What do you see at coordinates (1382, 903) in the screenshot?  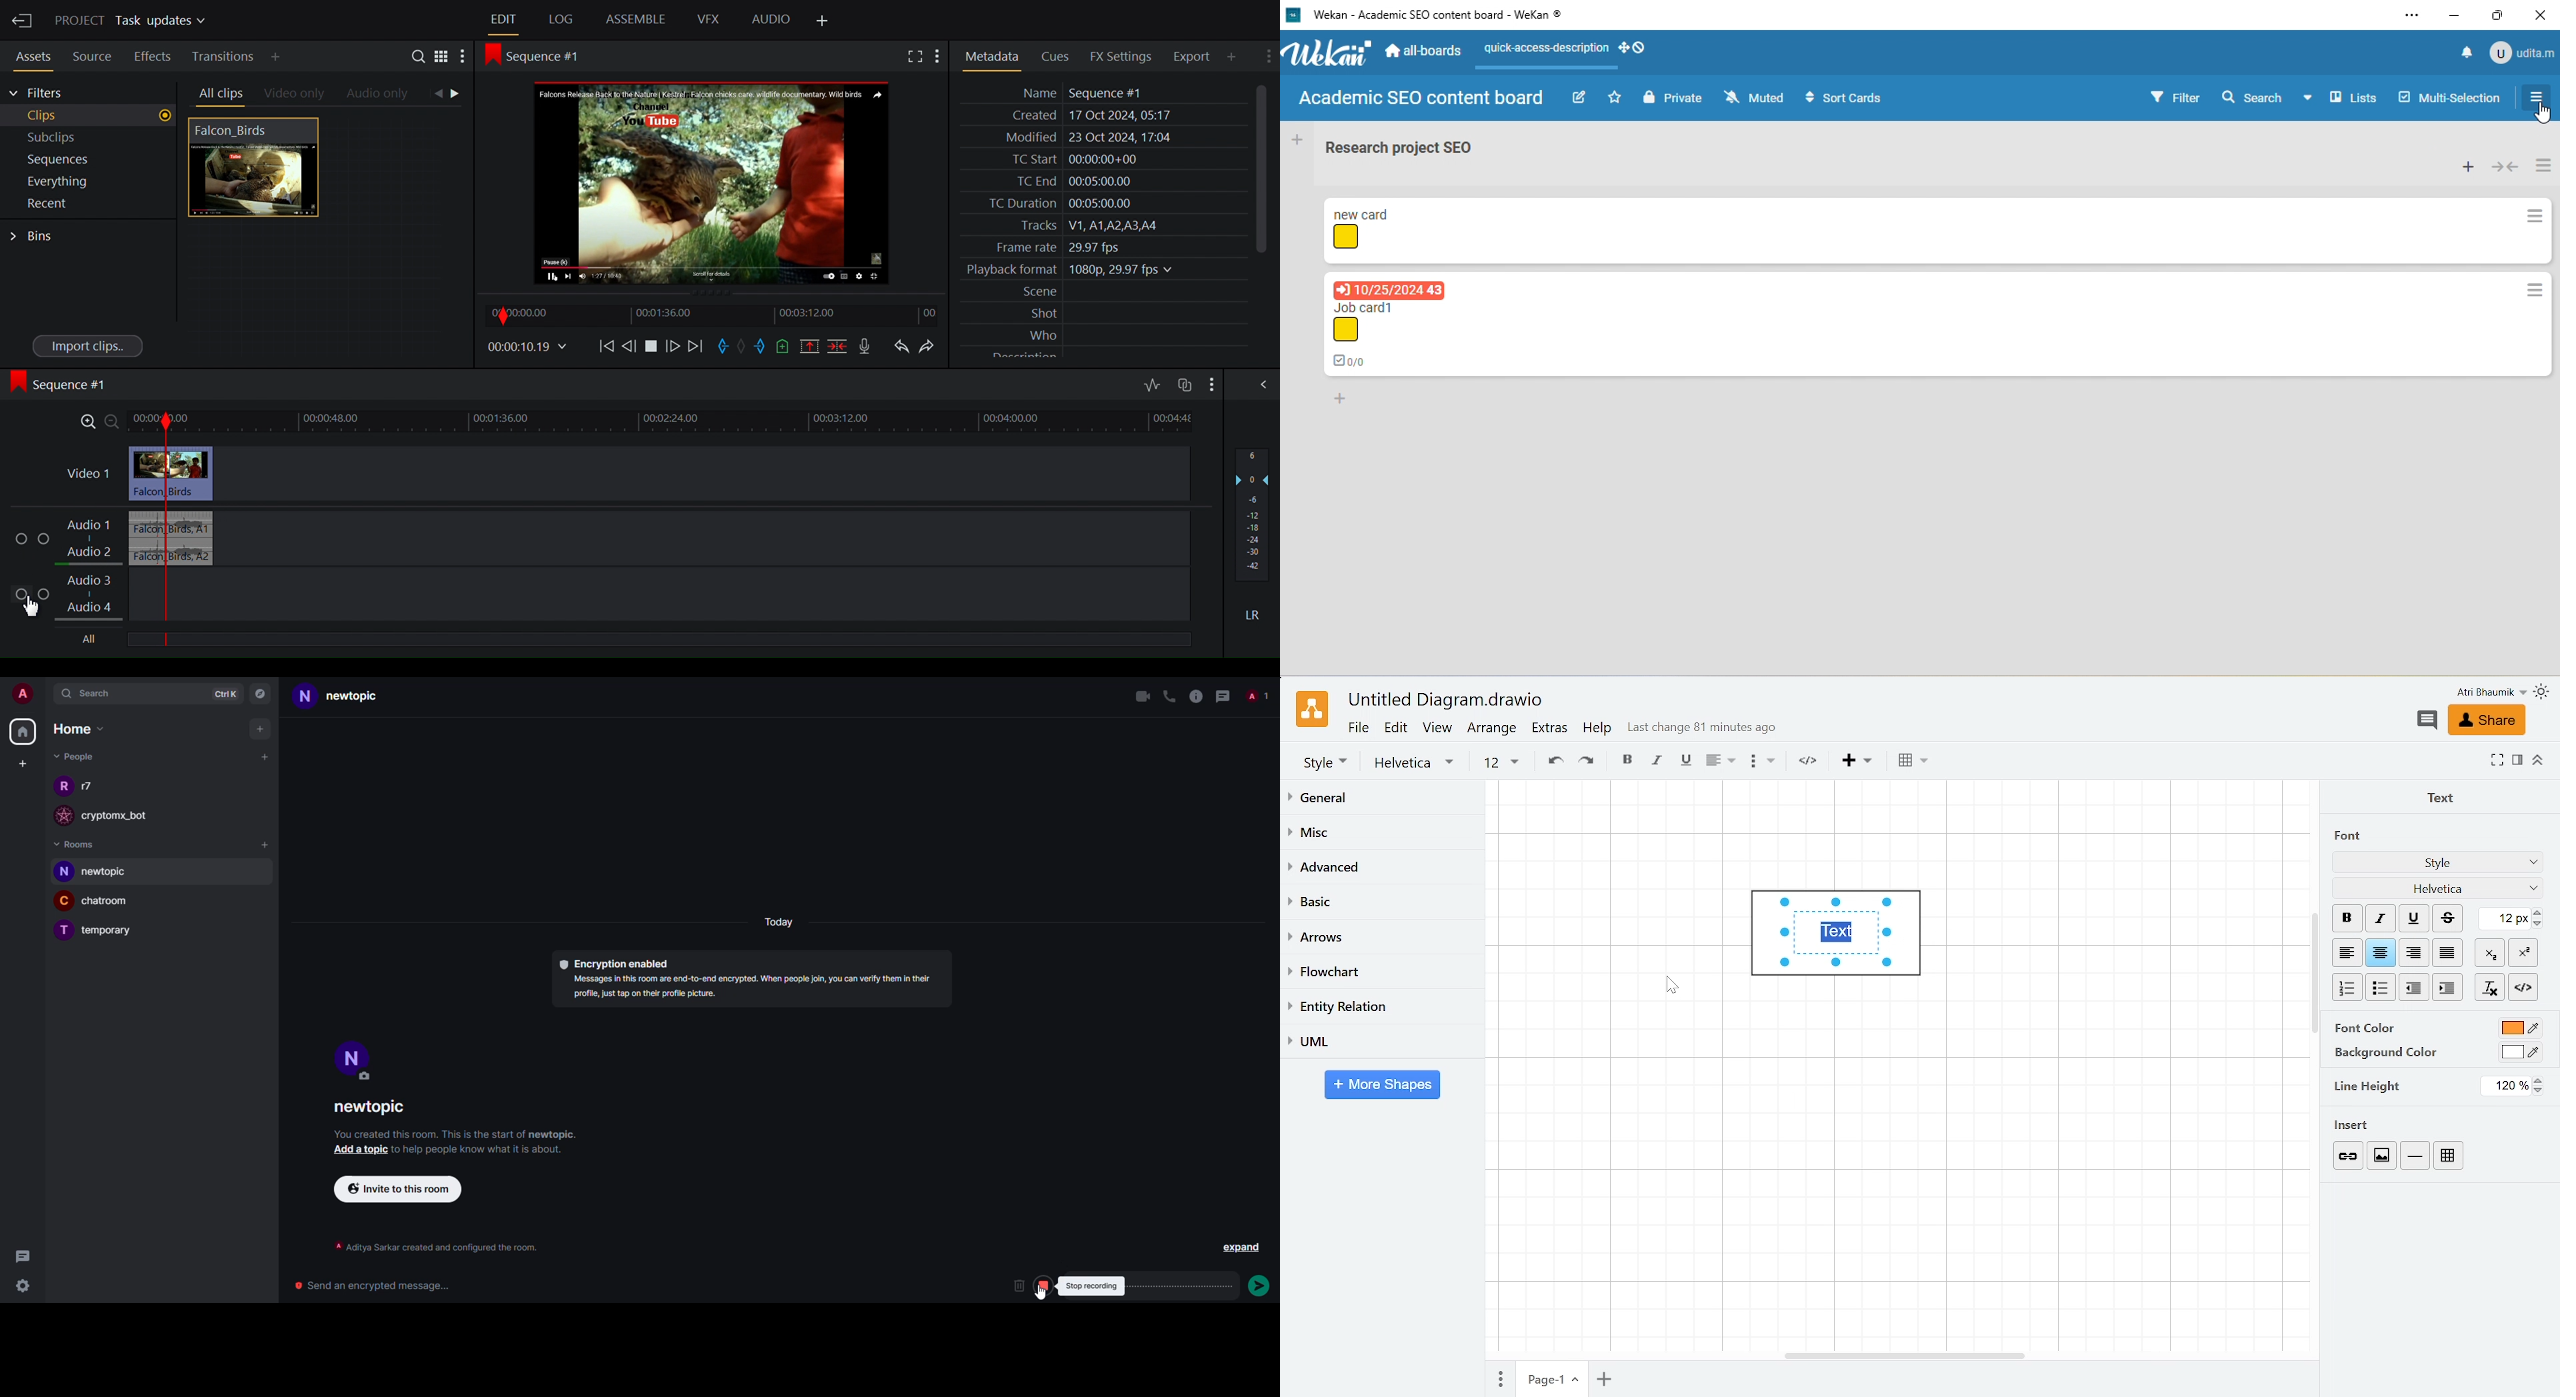 I see `basic` at bounding box center [1382, 903].